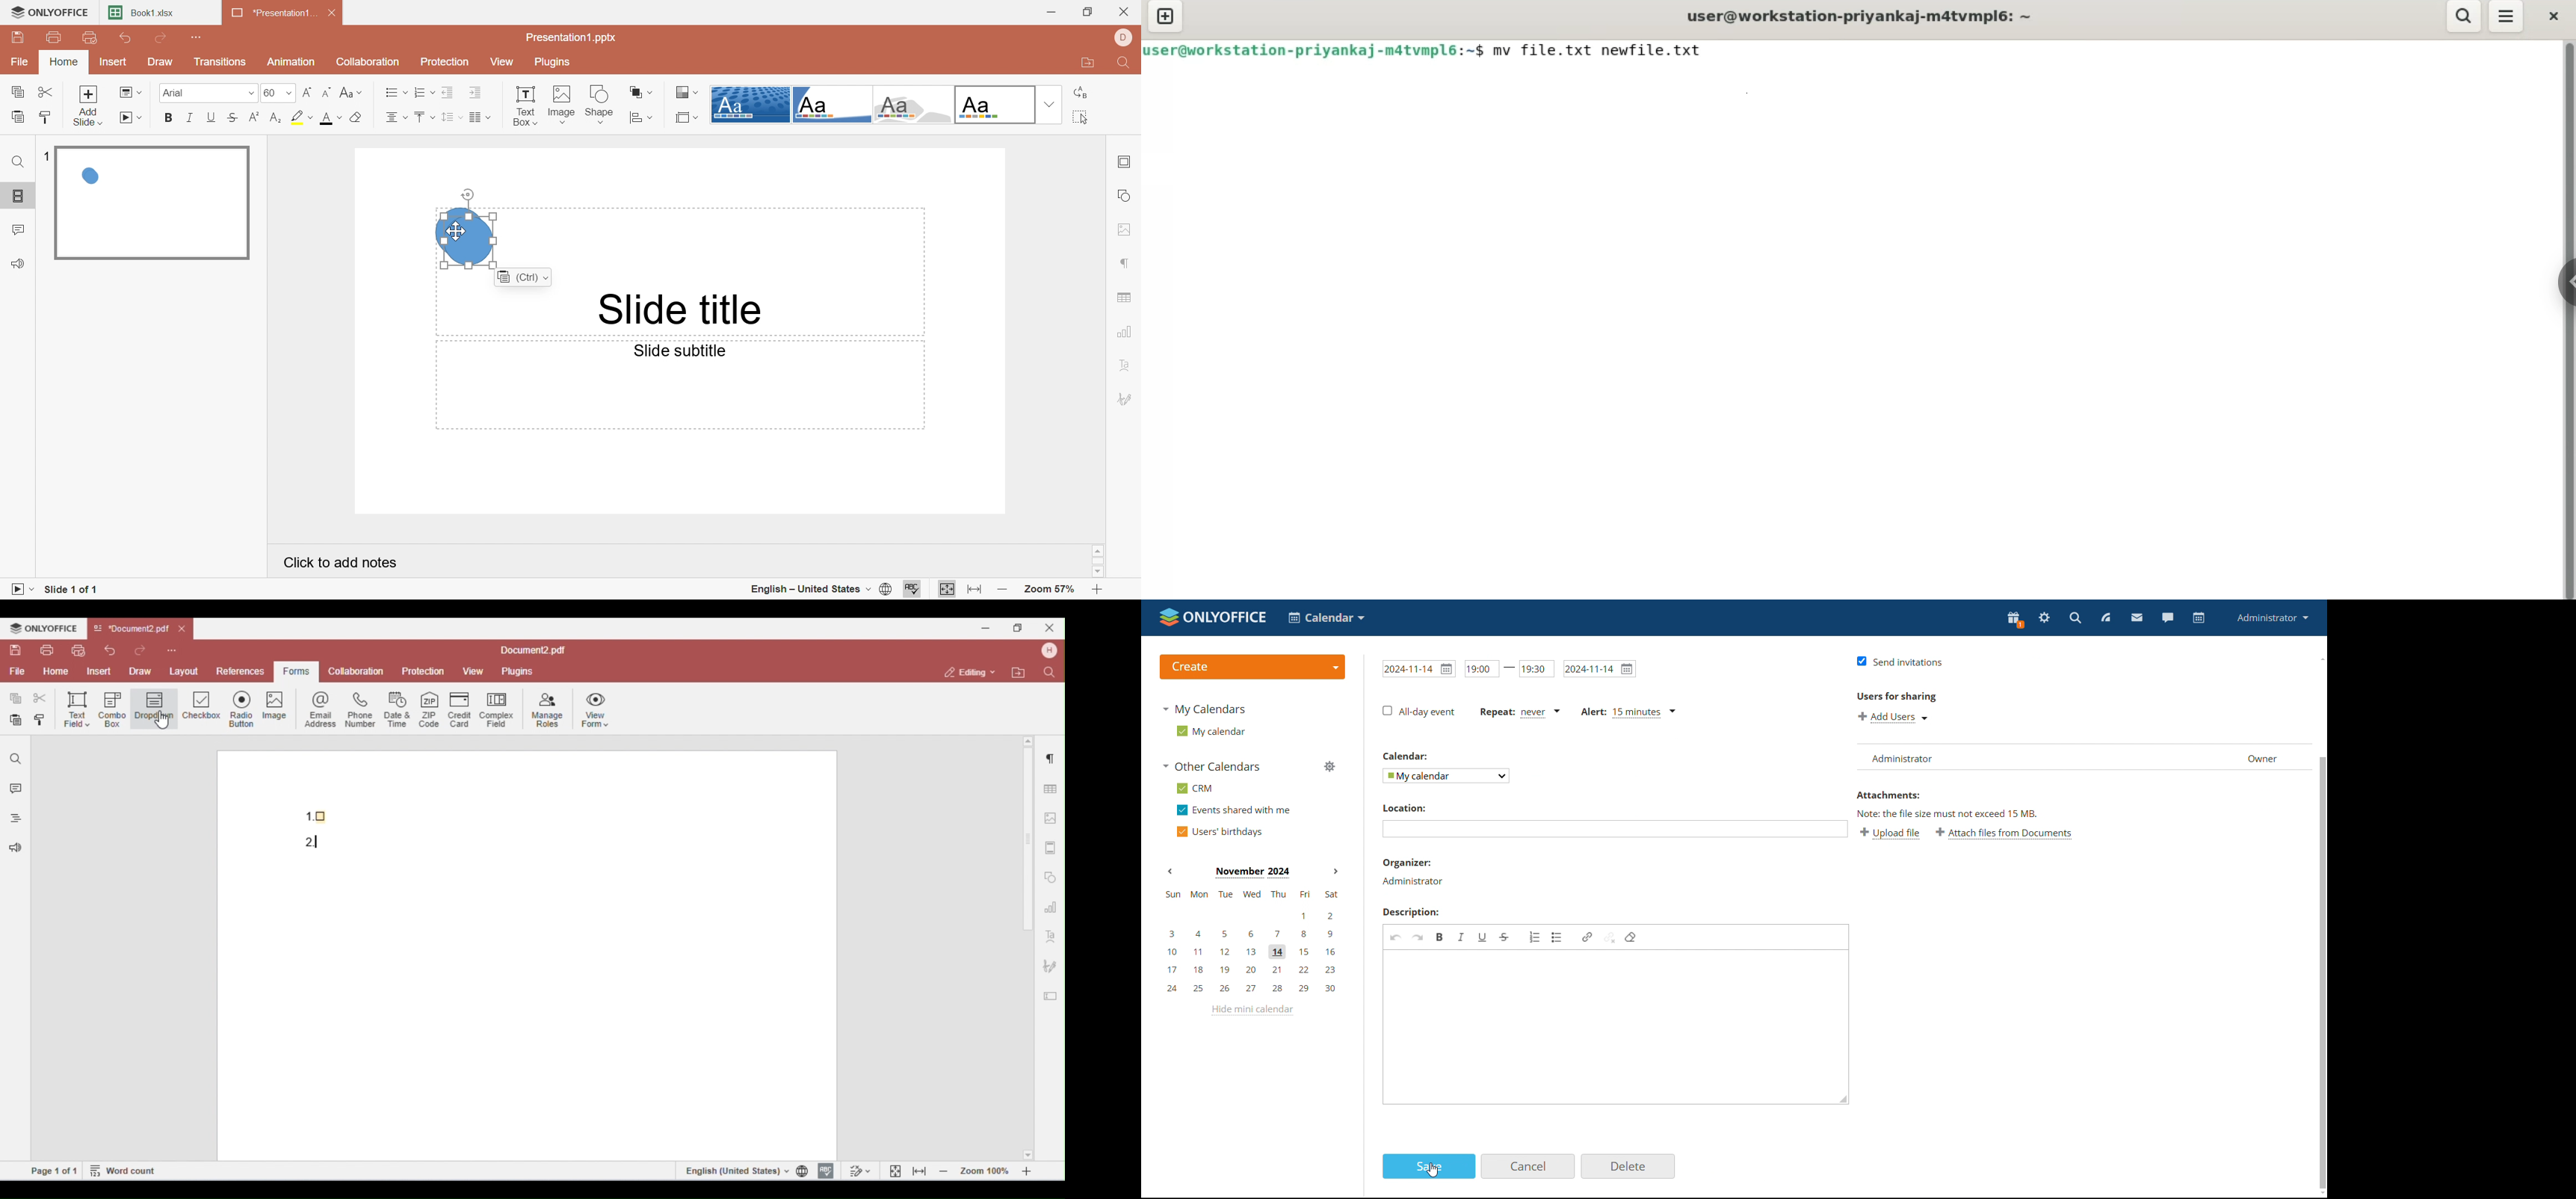 This screenshot has height=1204, width=2576. Describe the element at coordinates (424, 117) in the screenshot. I see `Vertical align` at that location.